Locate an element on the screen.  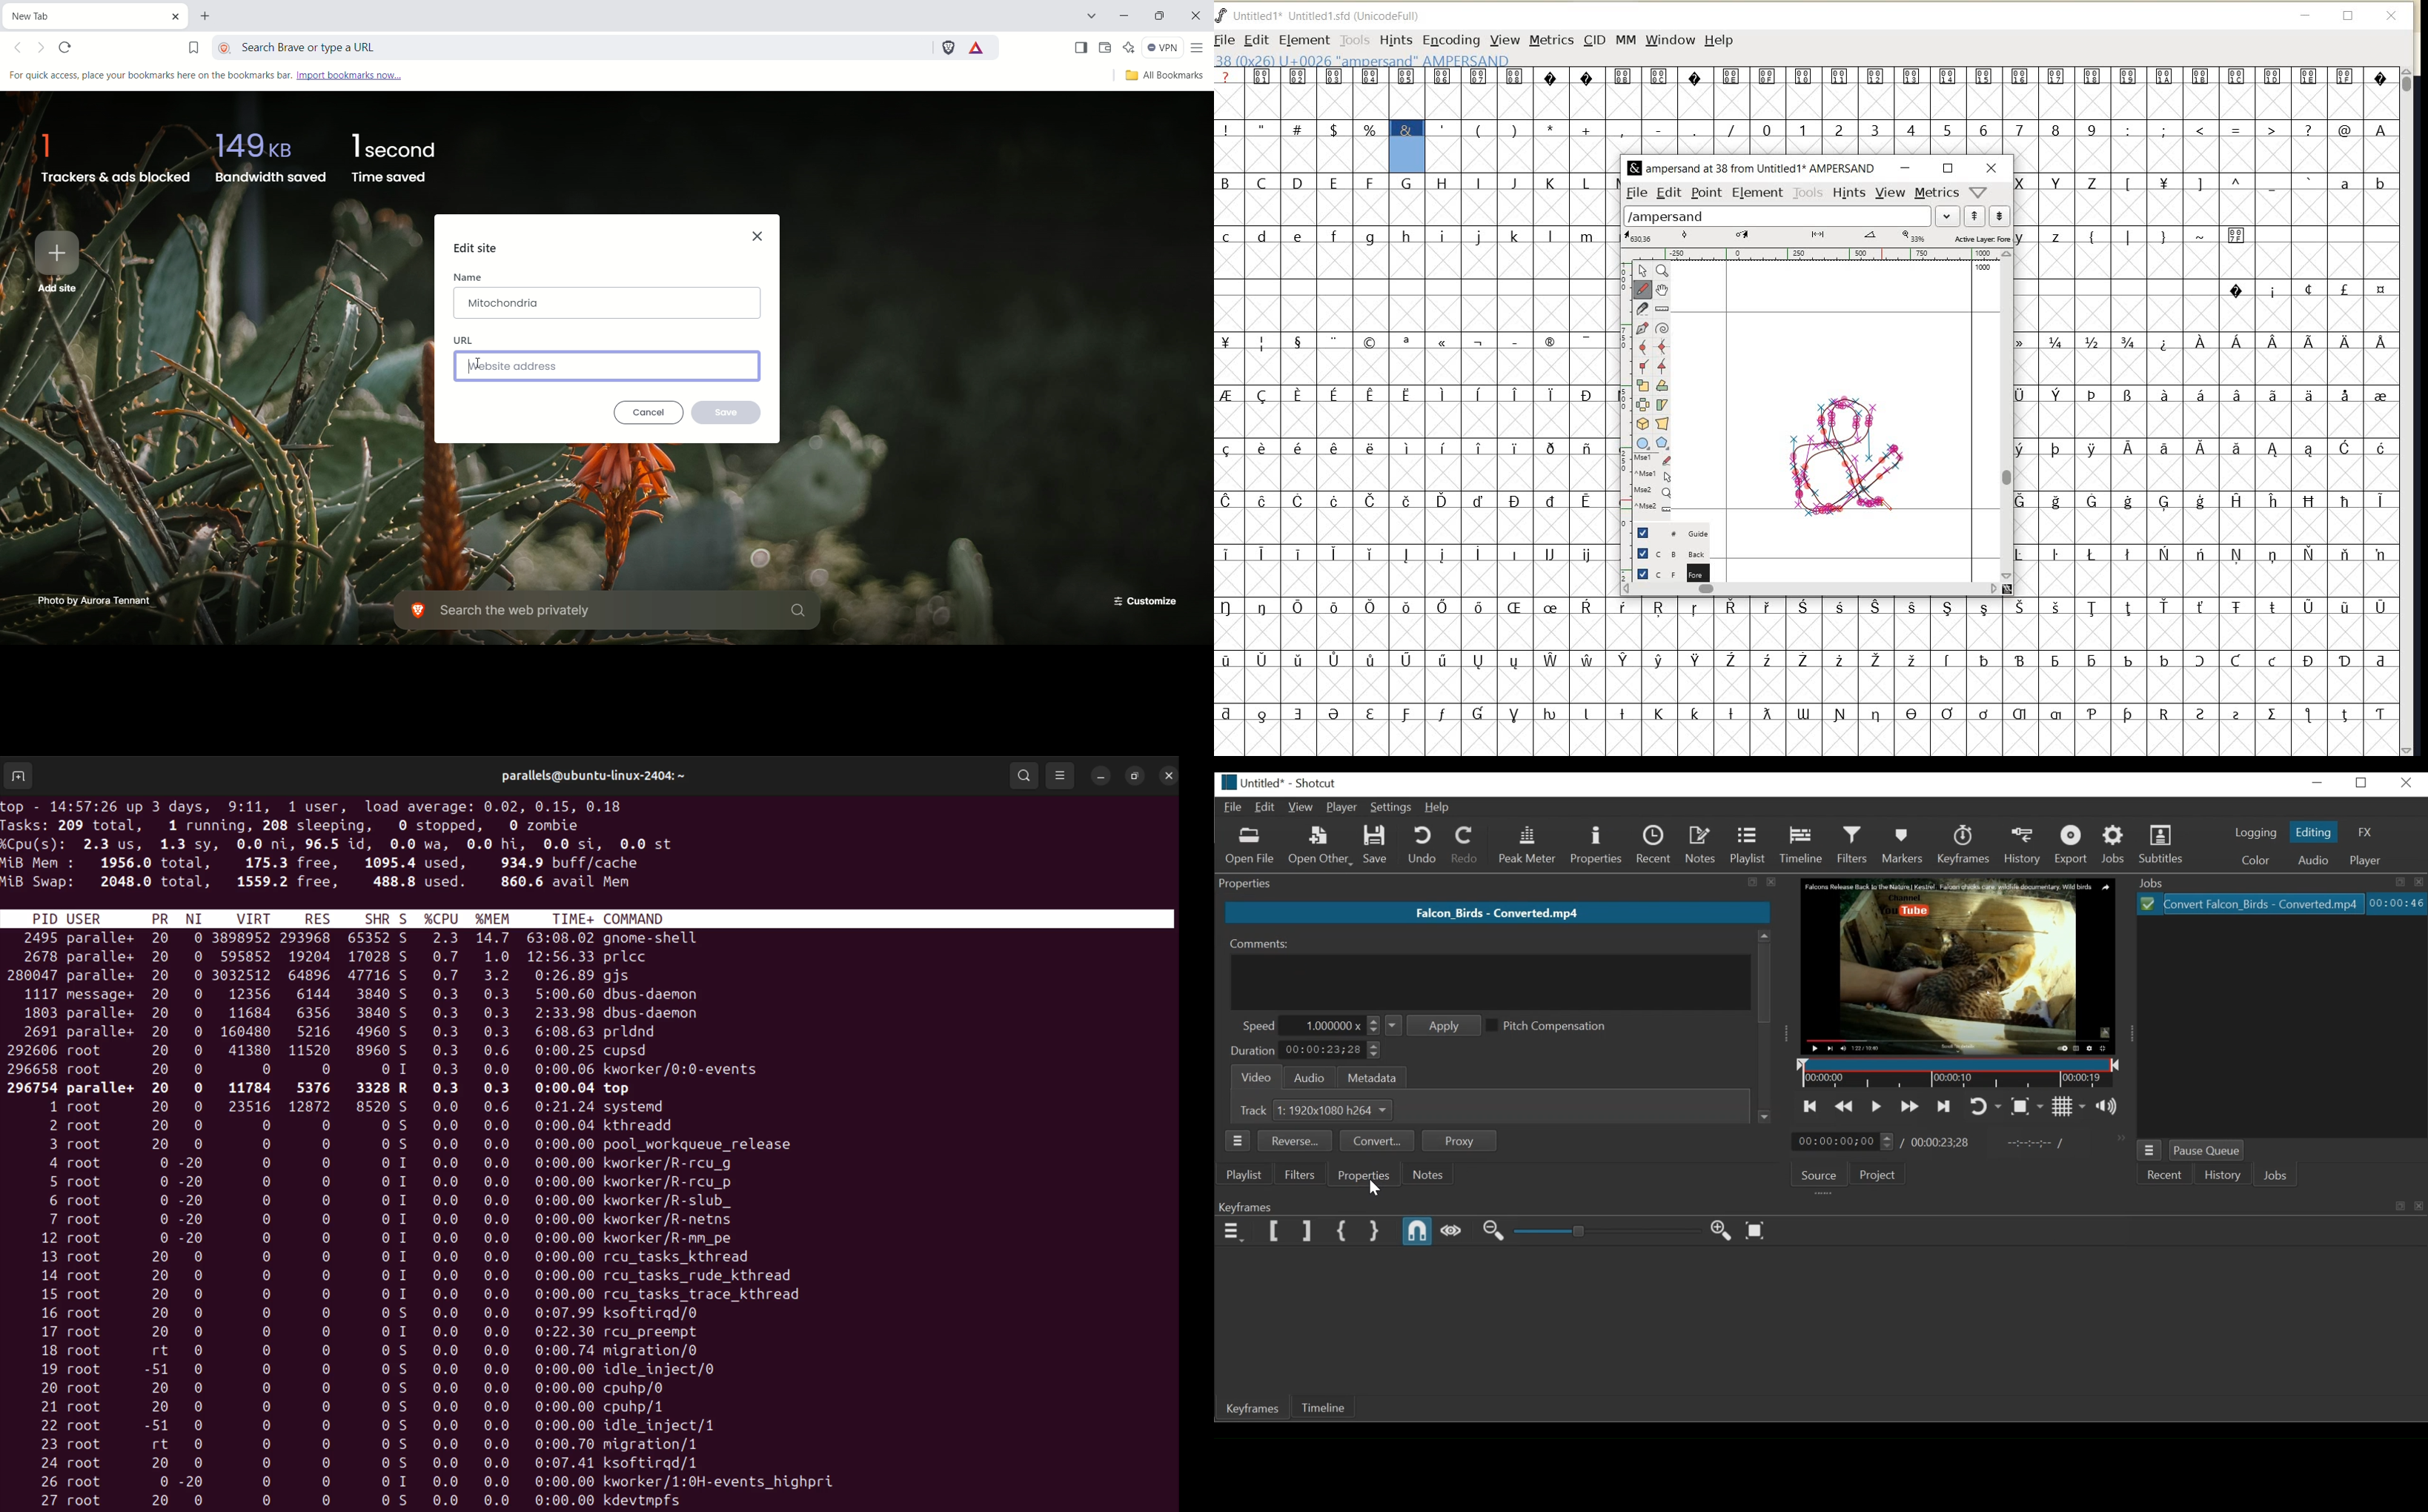
Source is located at coordinates (1820, 1176).